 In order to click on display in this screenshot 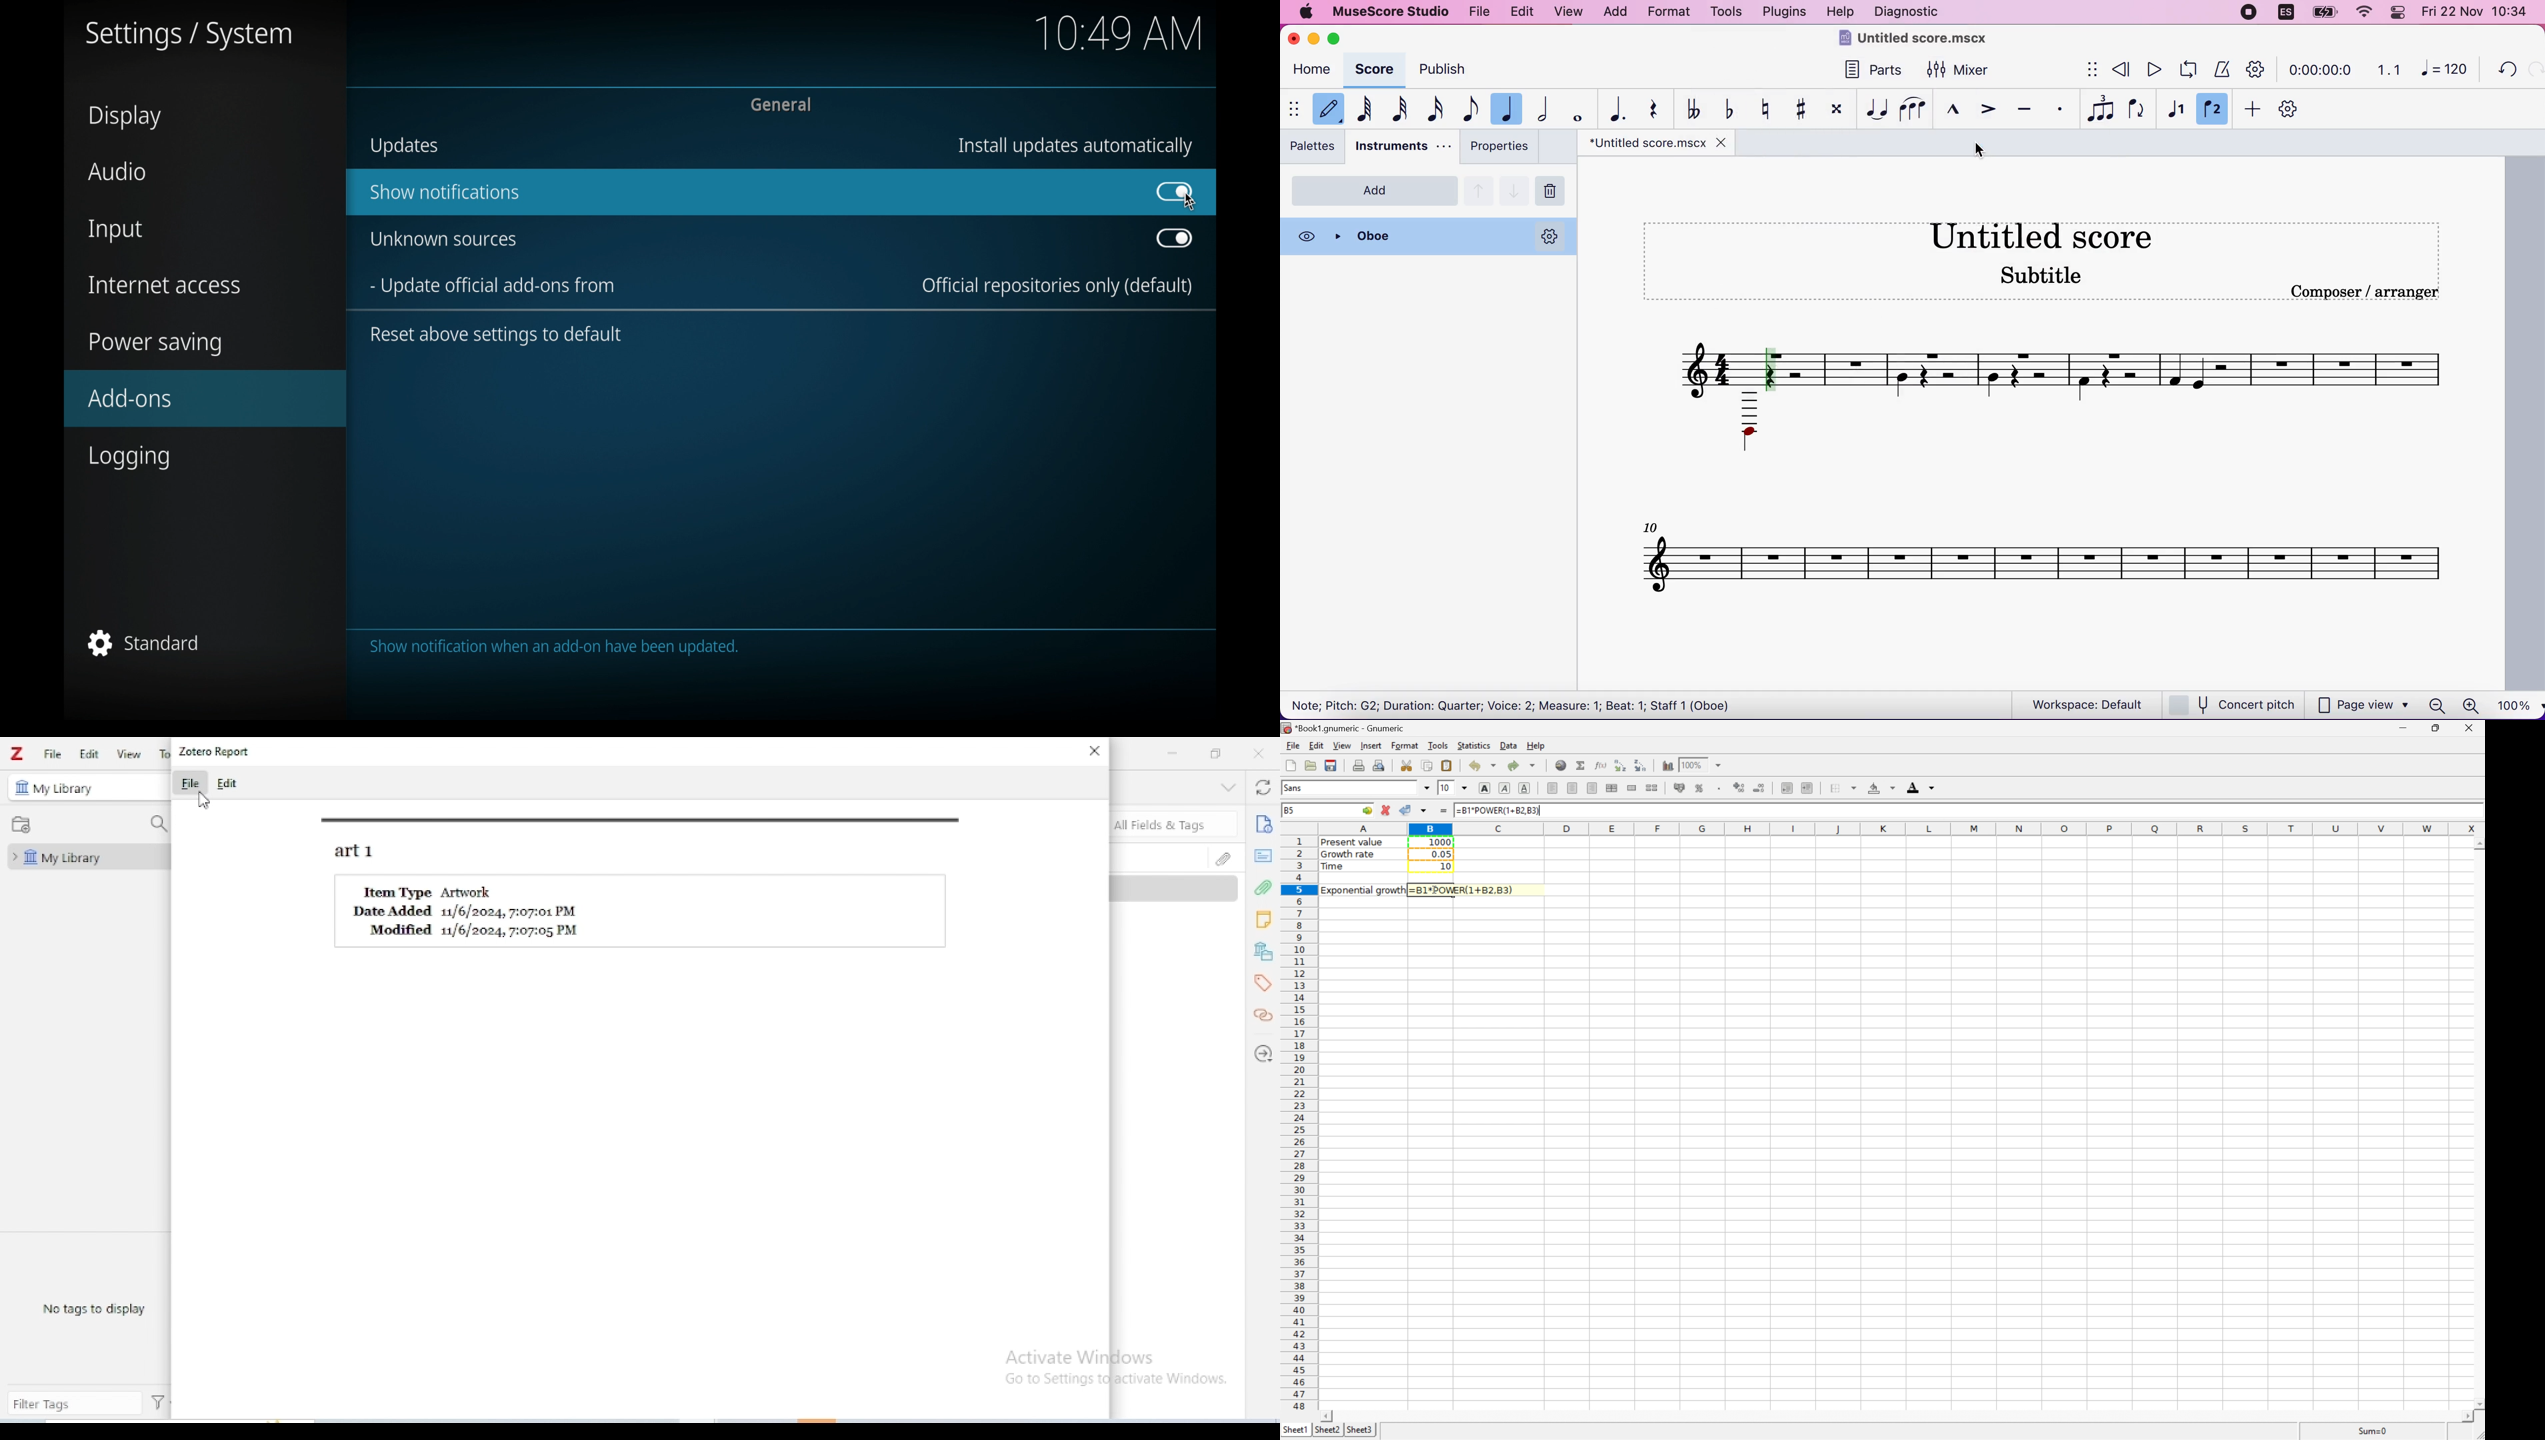, I will do `click(125, 117)`.